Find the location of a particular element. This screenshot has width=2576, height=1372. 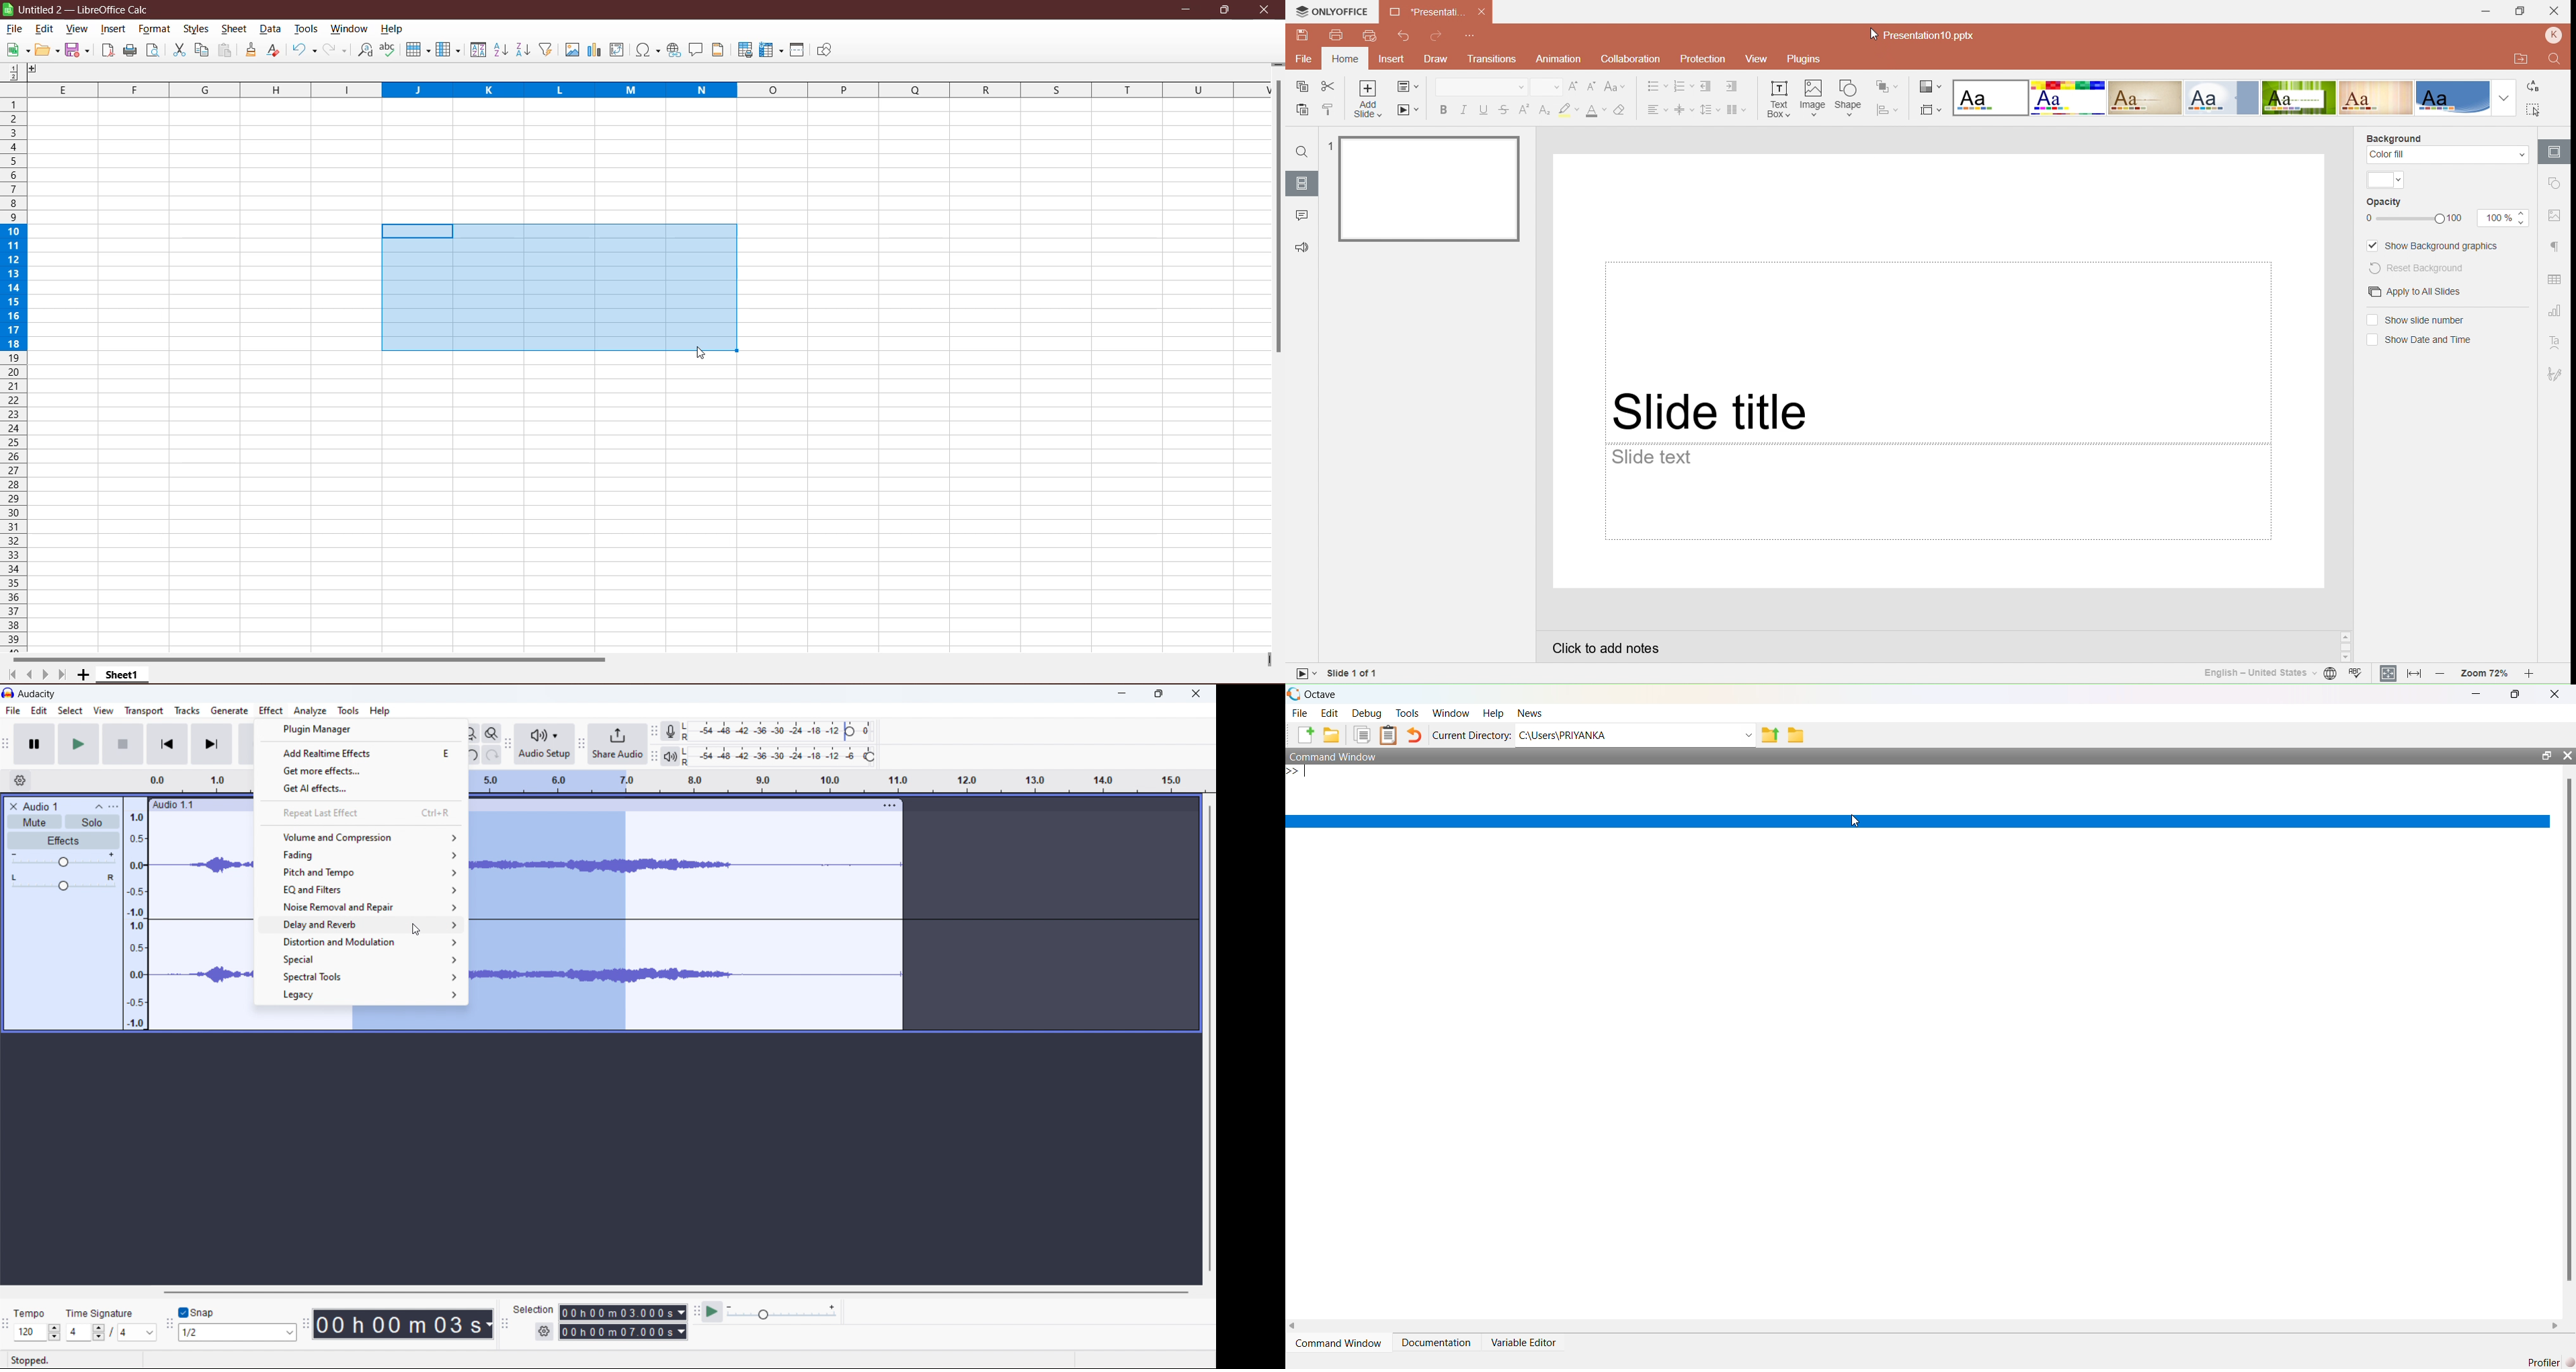

help is located at coordinates (379, 711).